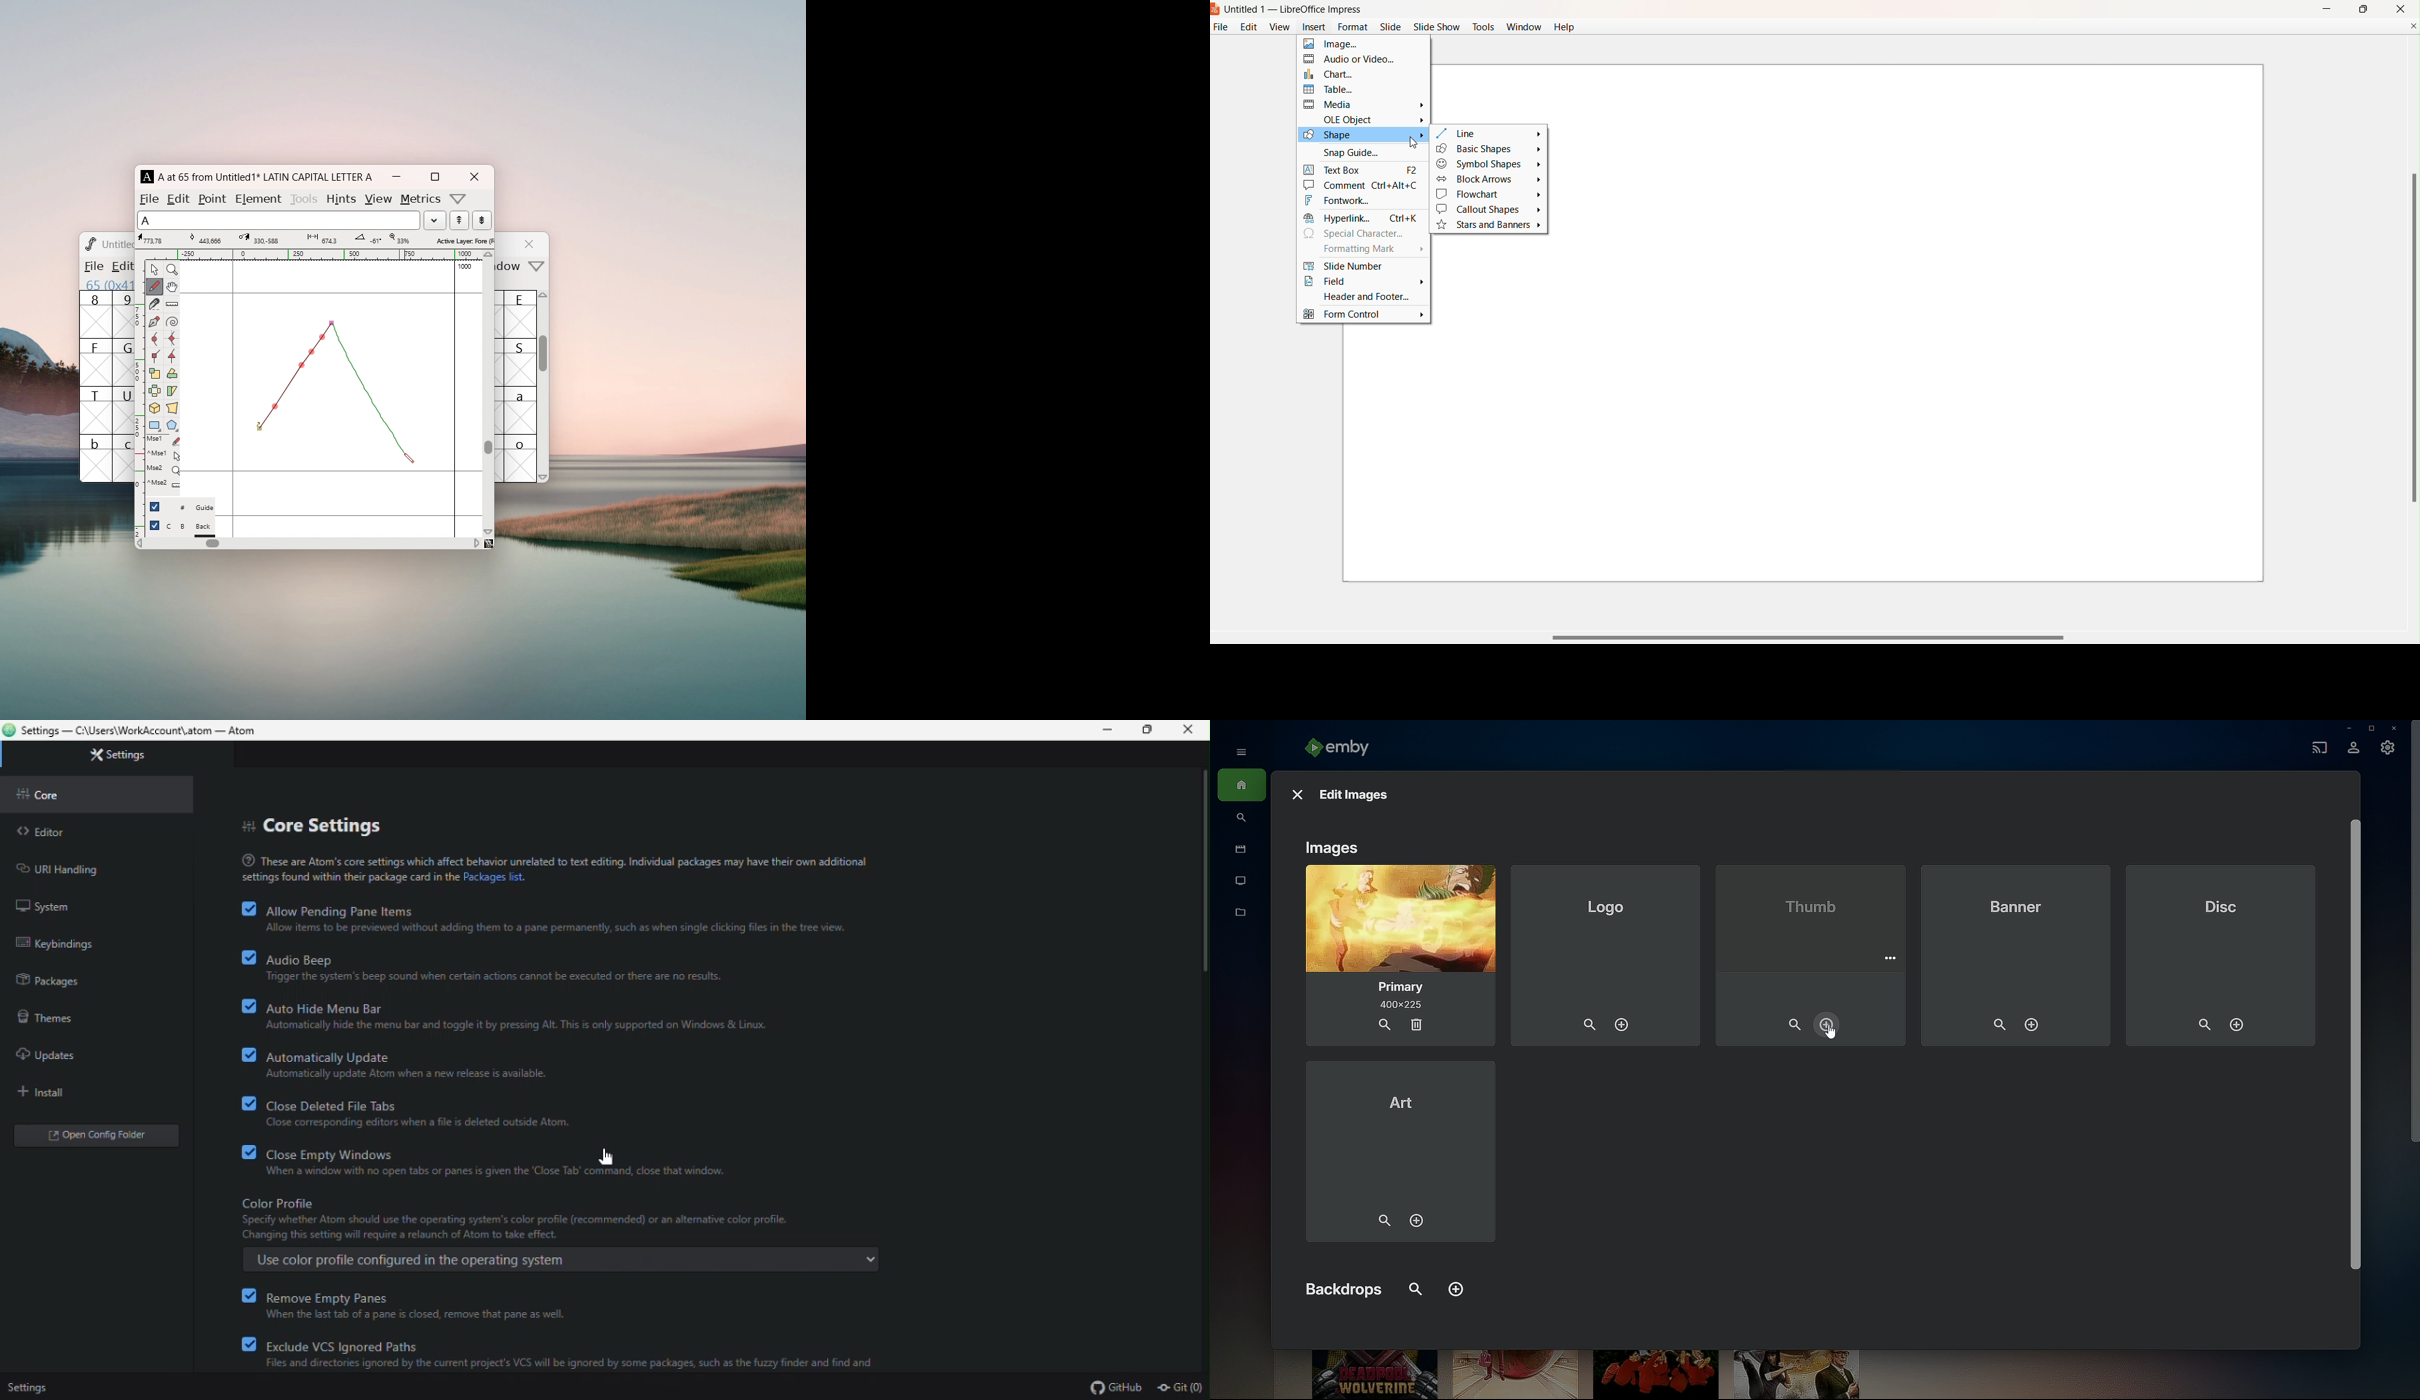 This screenshot has height=1400, width=2436. What do you see at coordinates (314, 255) in the screenshot?
I see `horizontal ruler` at bounding box center [314, 255].